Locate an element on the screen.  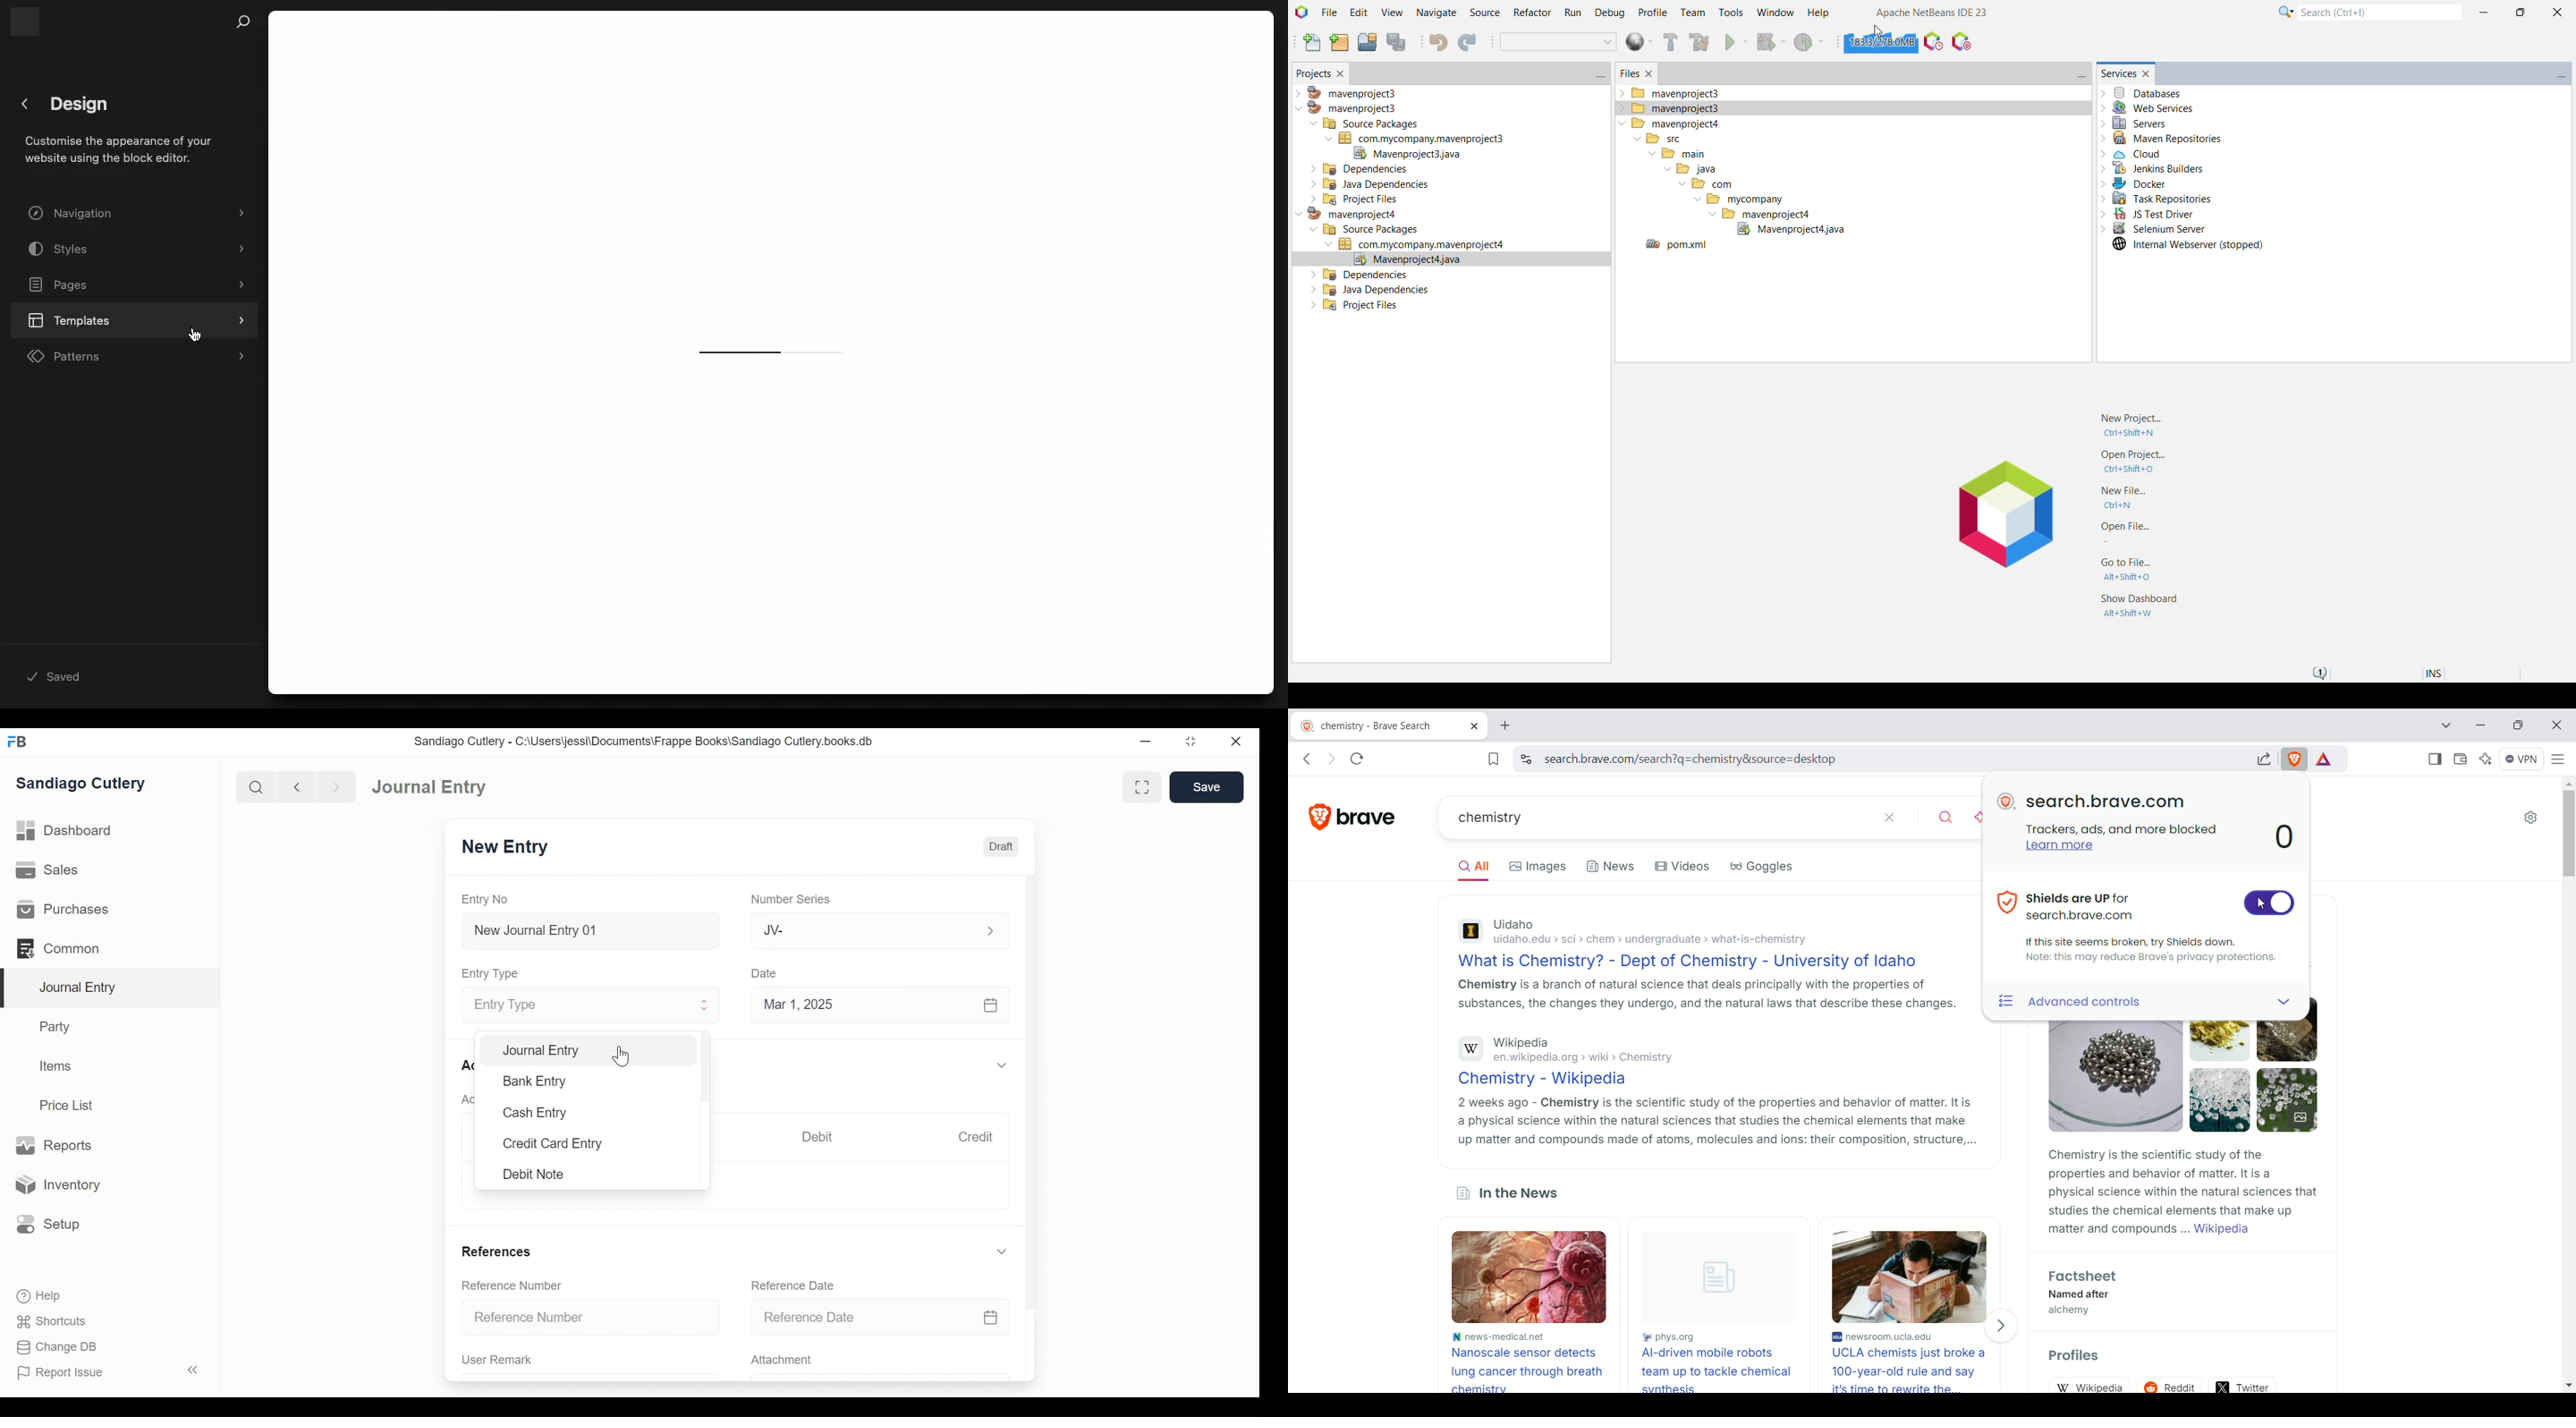
search  is located at coordinates (254, 785).